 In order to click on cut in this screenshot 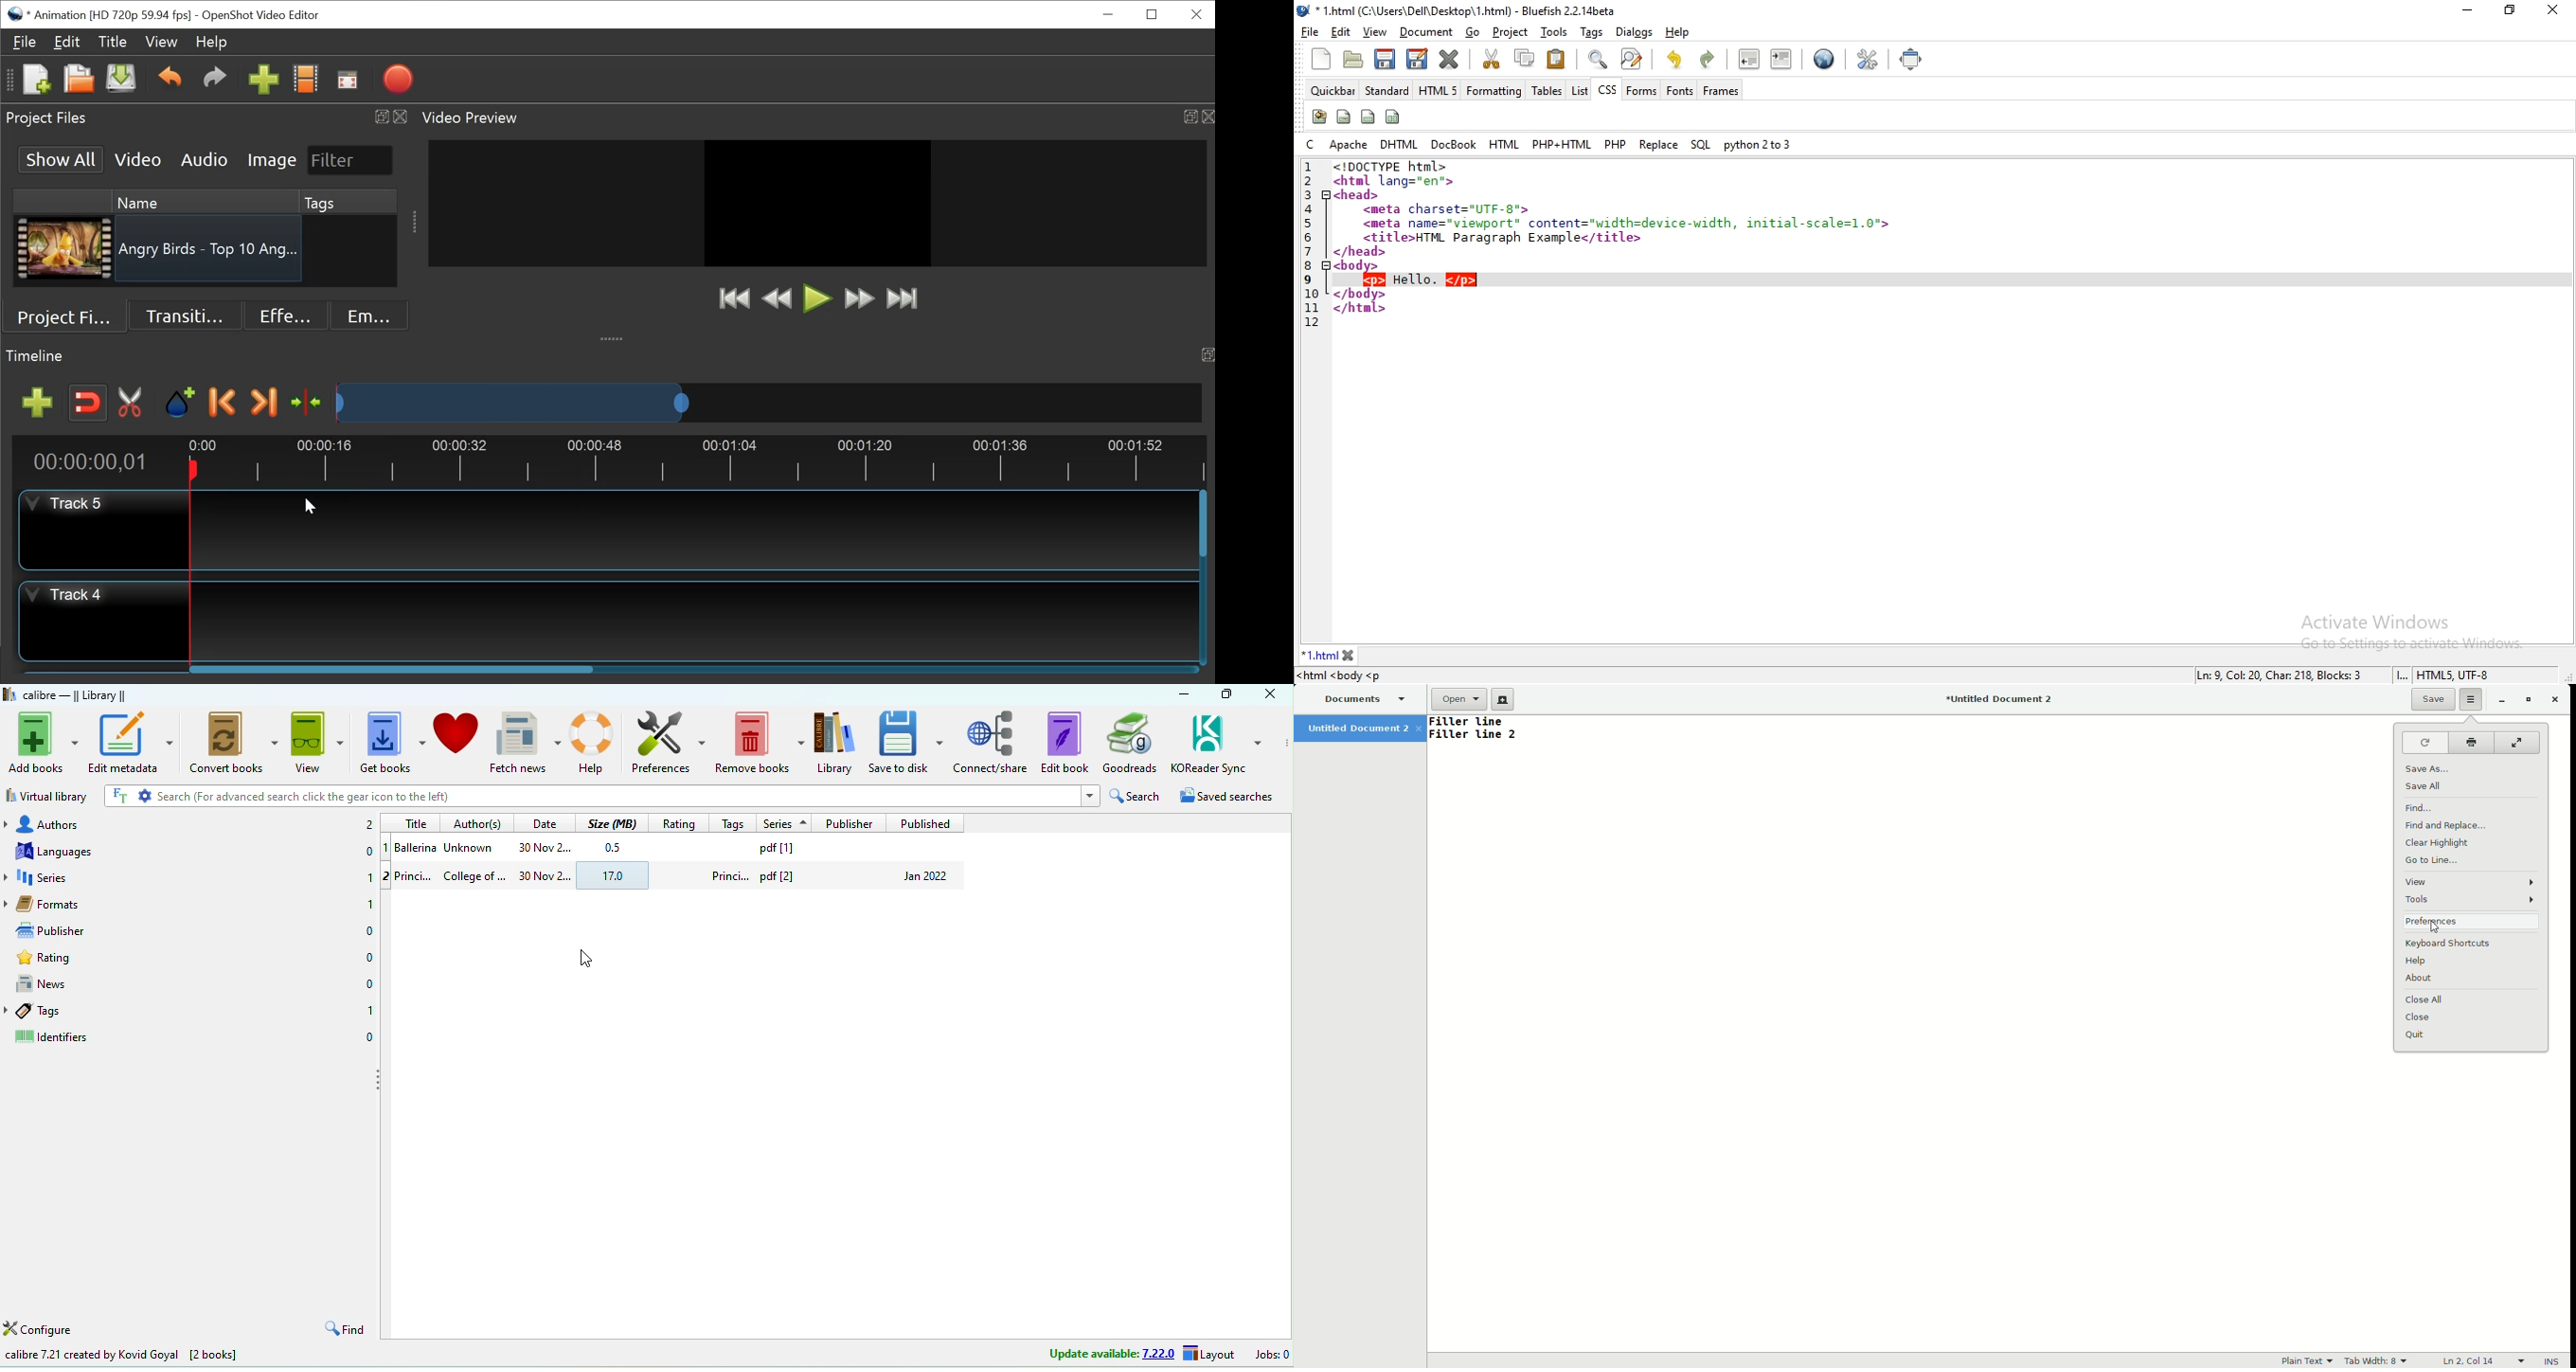, I will do `click(1492, 58)`.